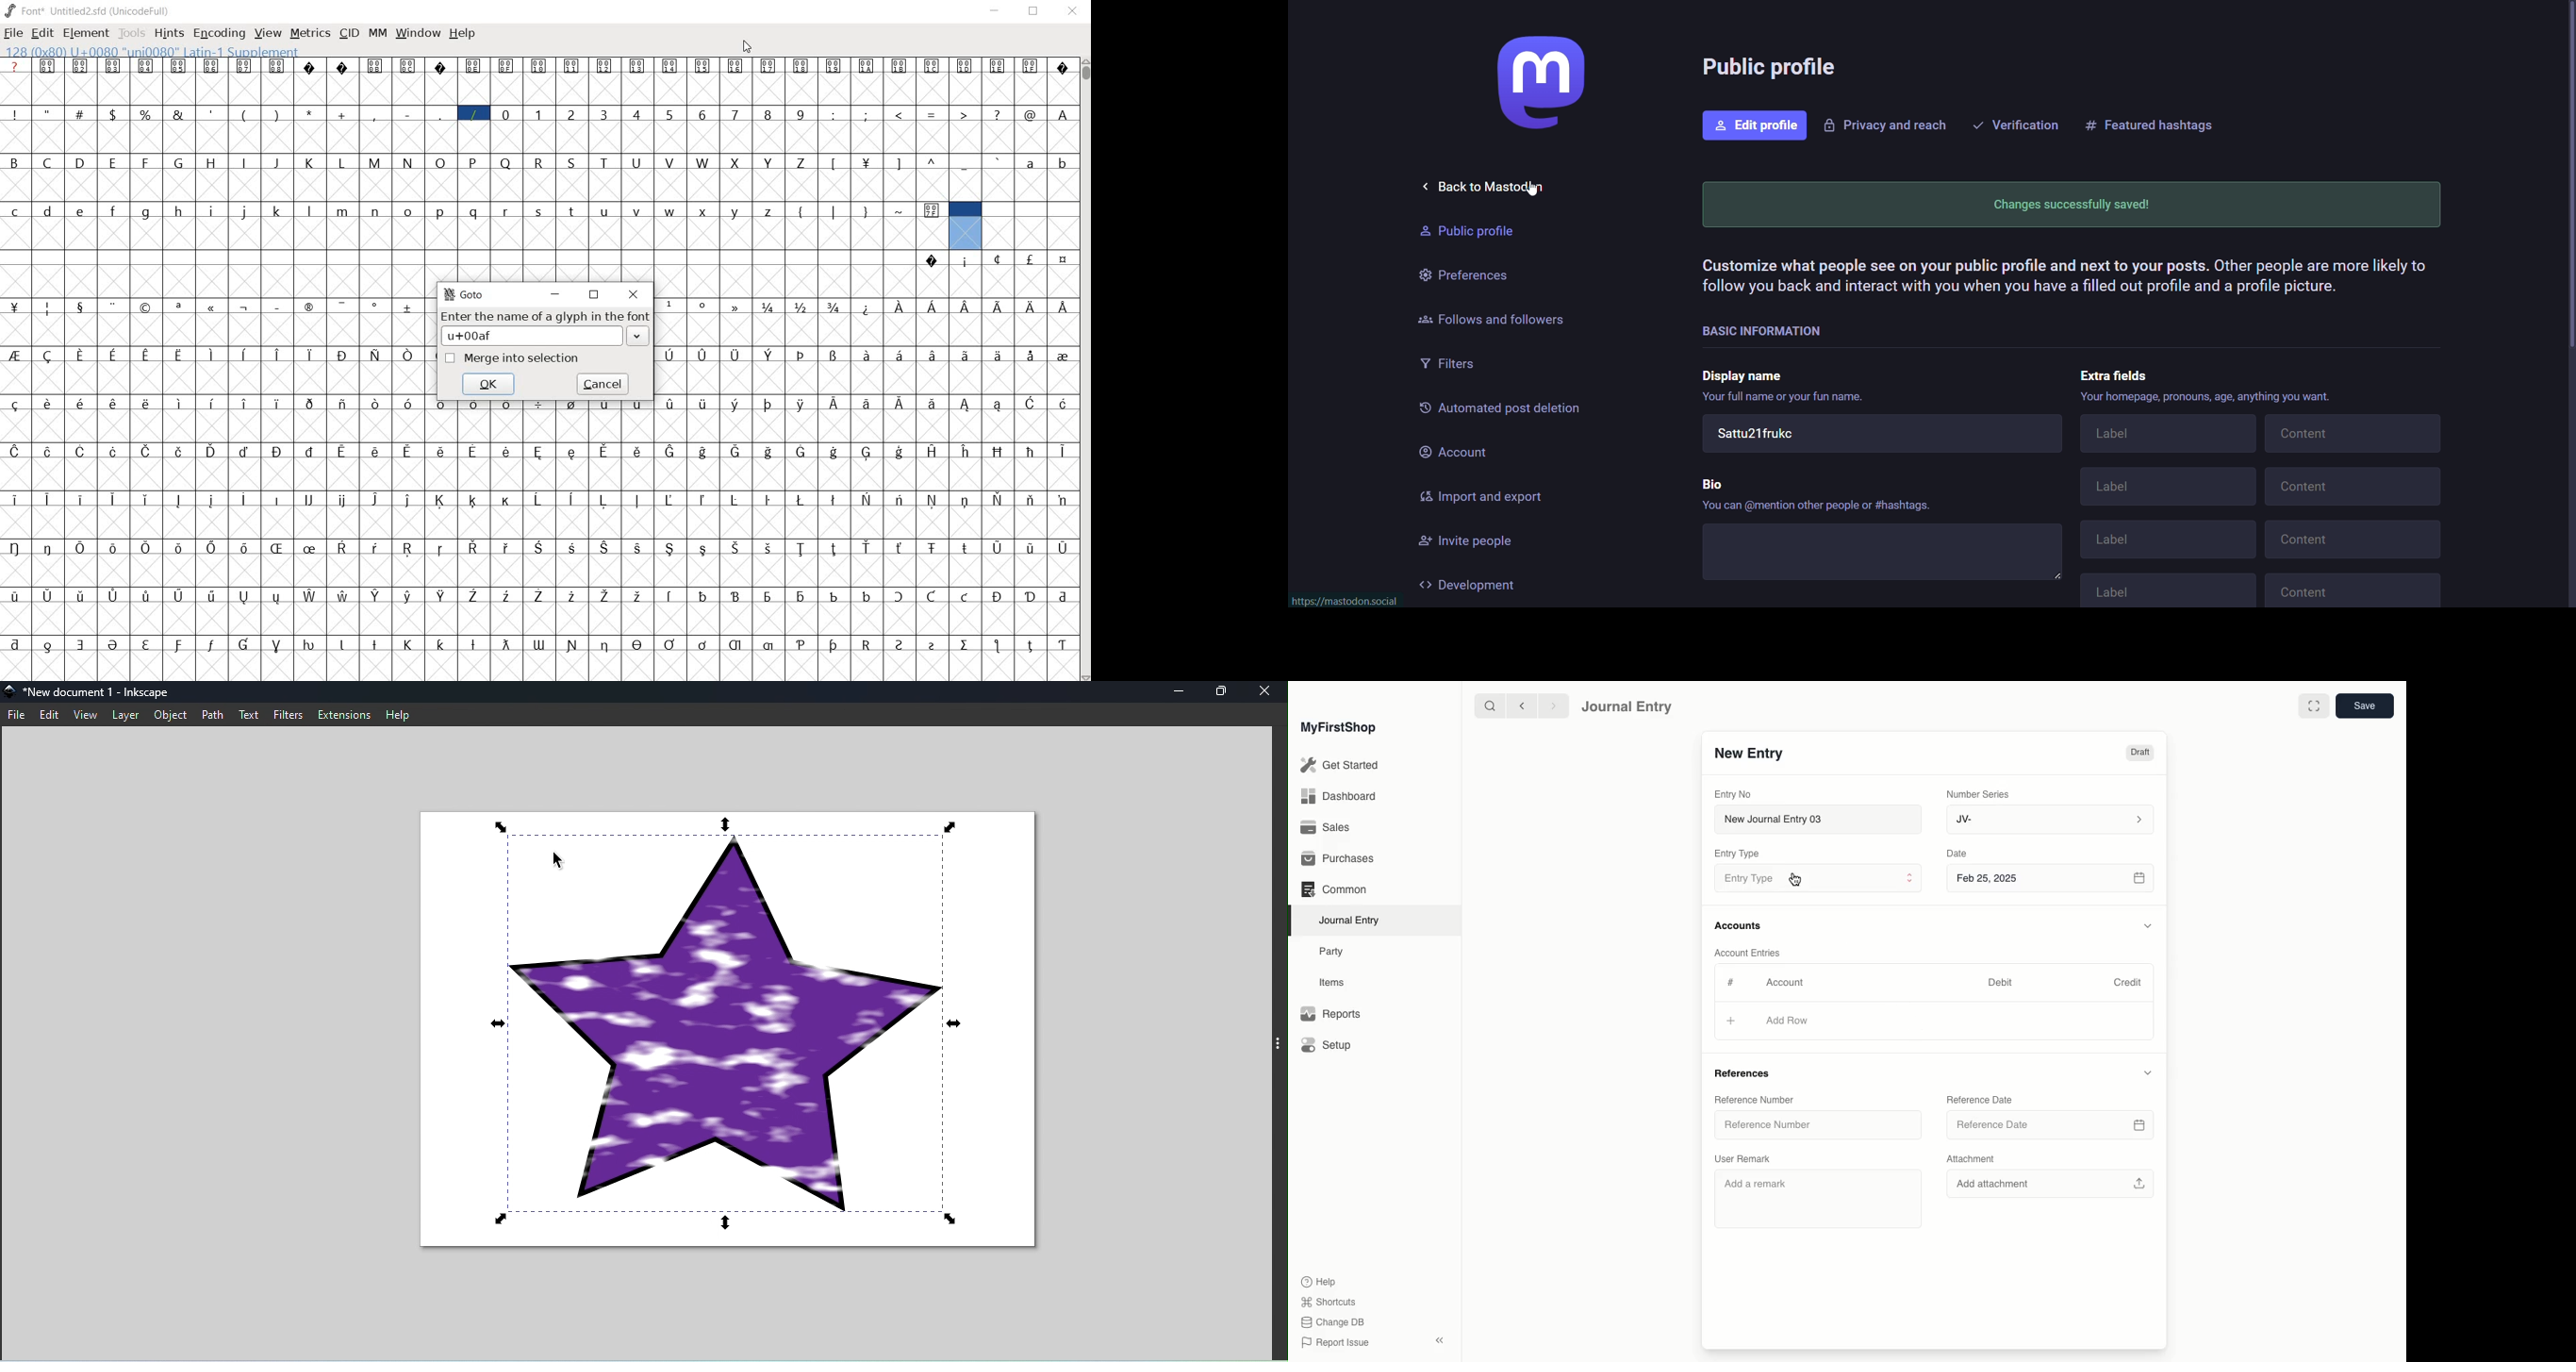  I want to click on Label, so click(2171, 589).